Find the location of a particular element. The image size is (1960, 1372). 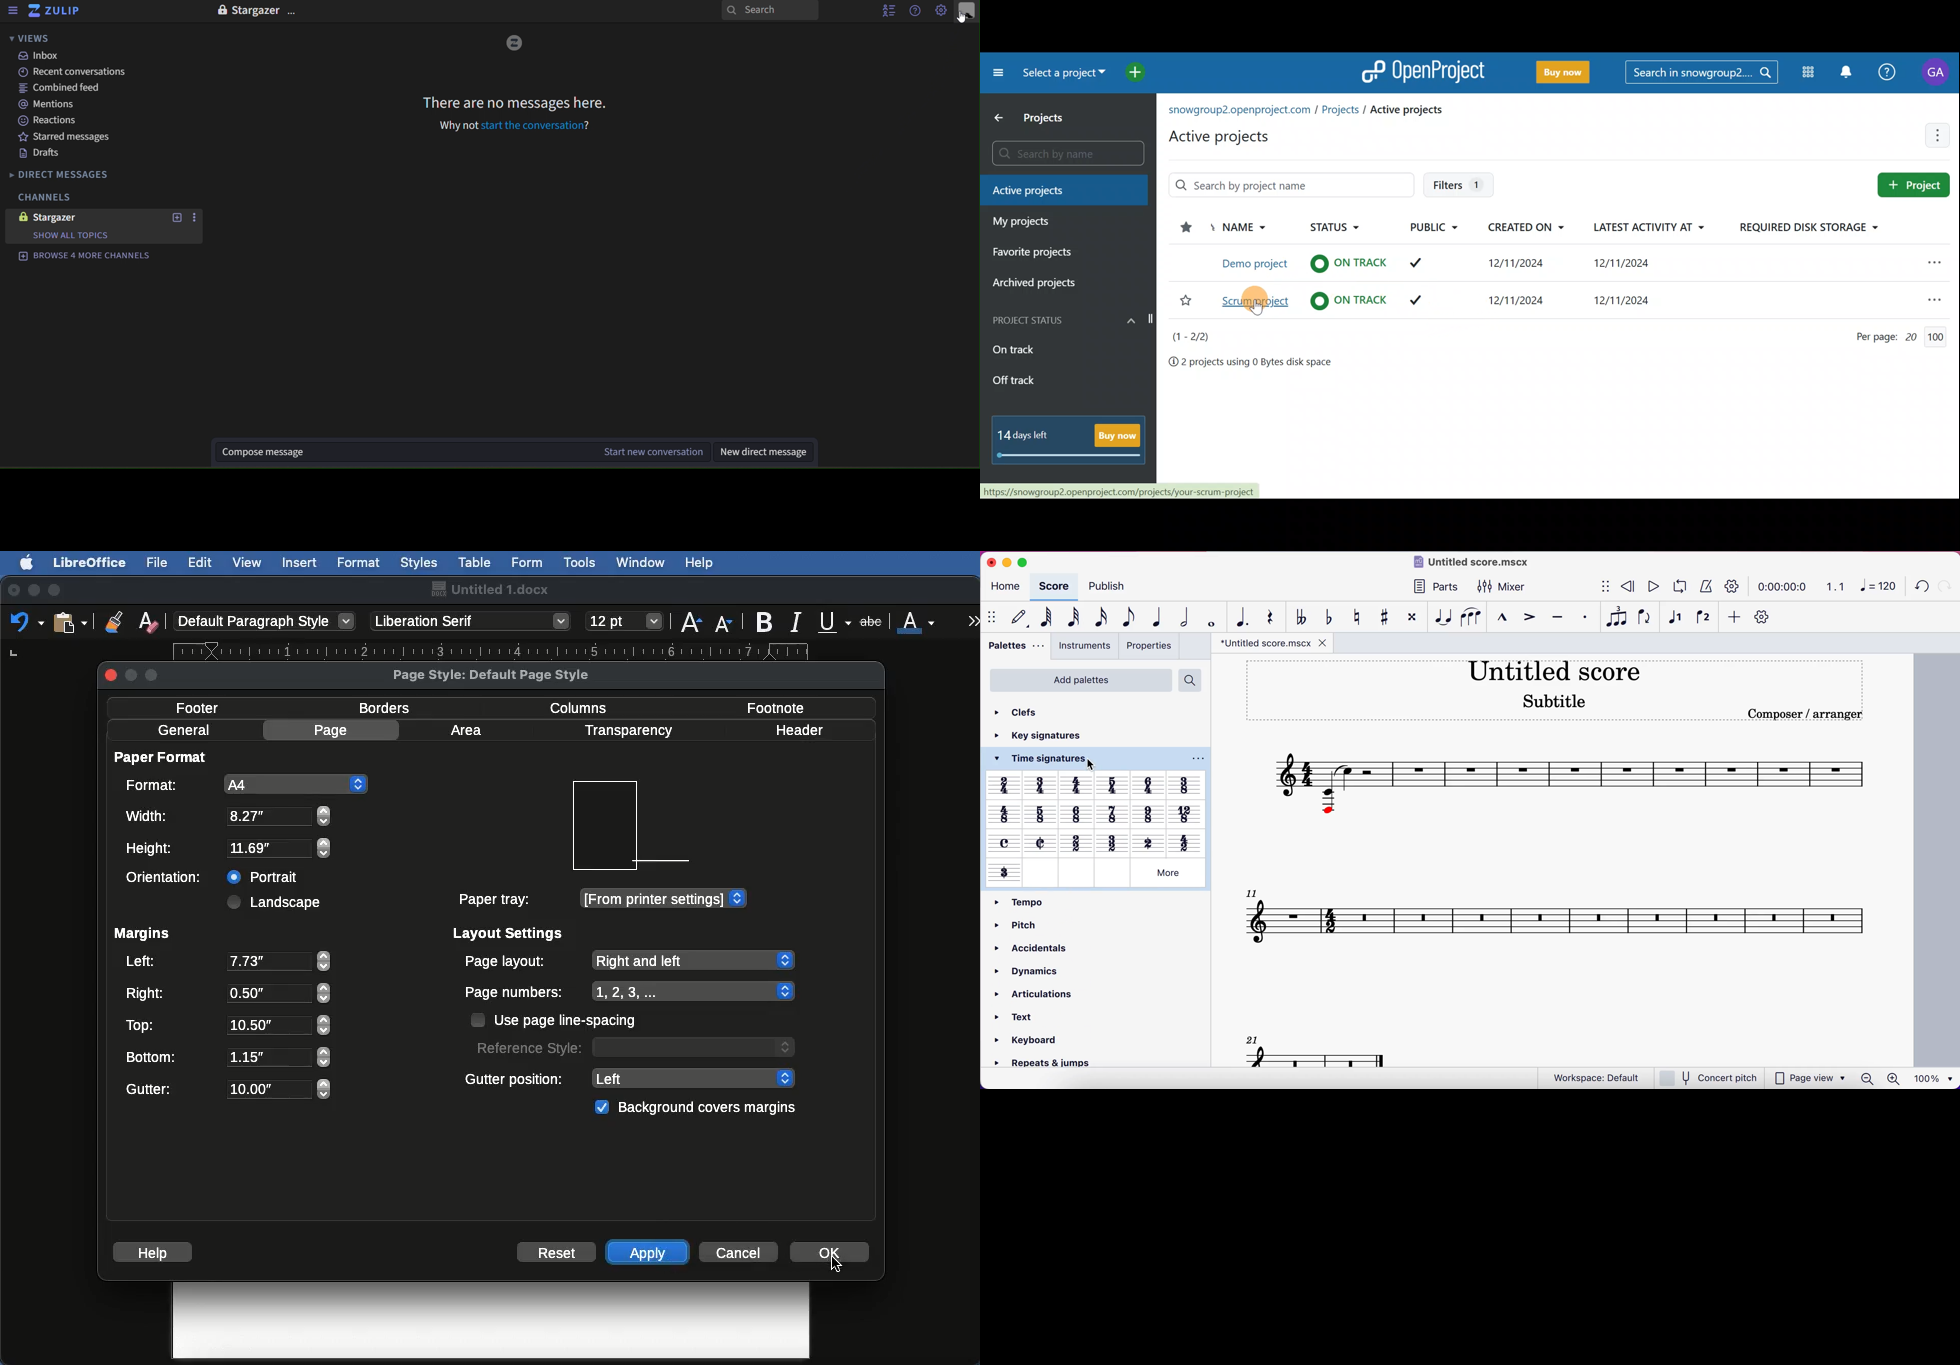

more options is located at coordinates (194, 219).